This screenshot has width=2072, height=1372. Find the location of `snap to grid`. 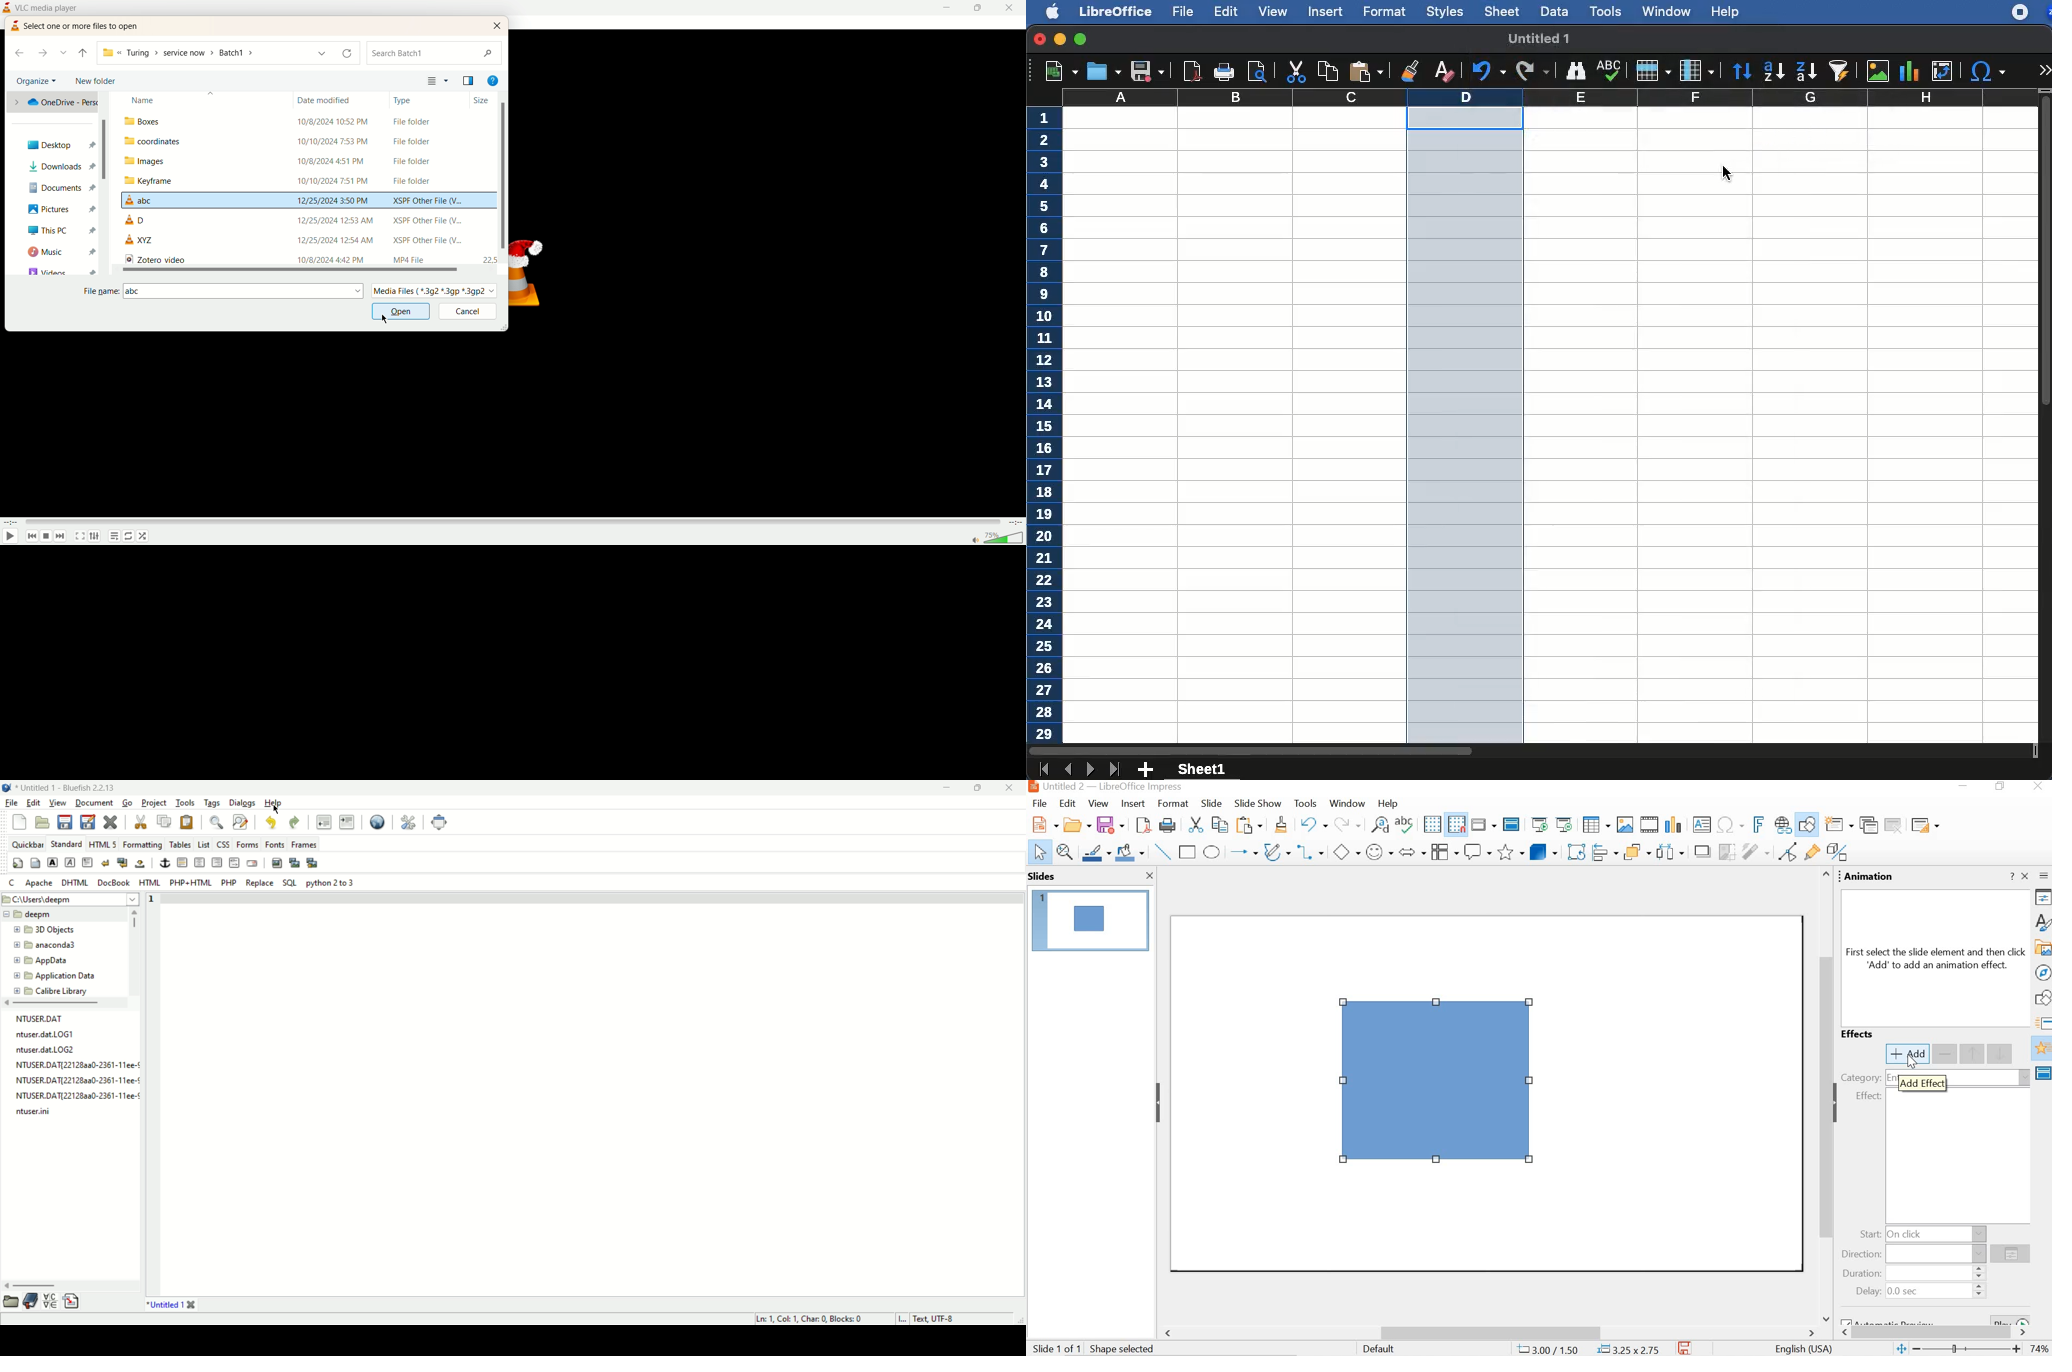

snap to grid is located at coordinates (1457, 825).